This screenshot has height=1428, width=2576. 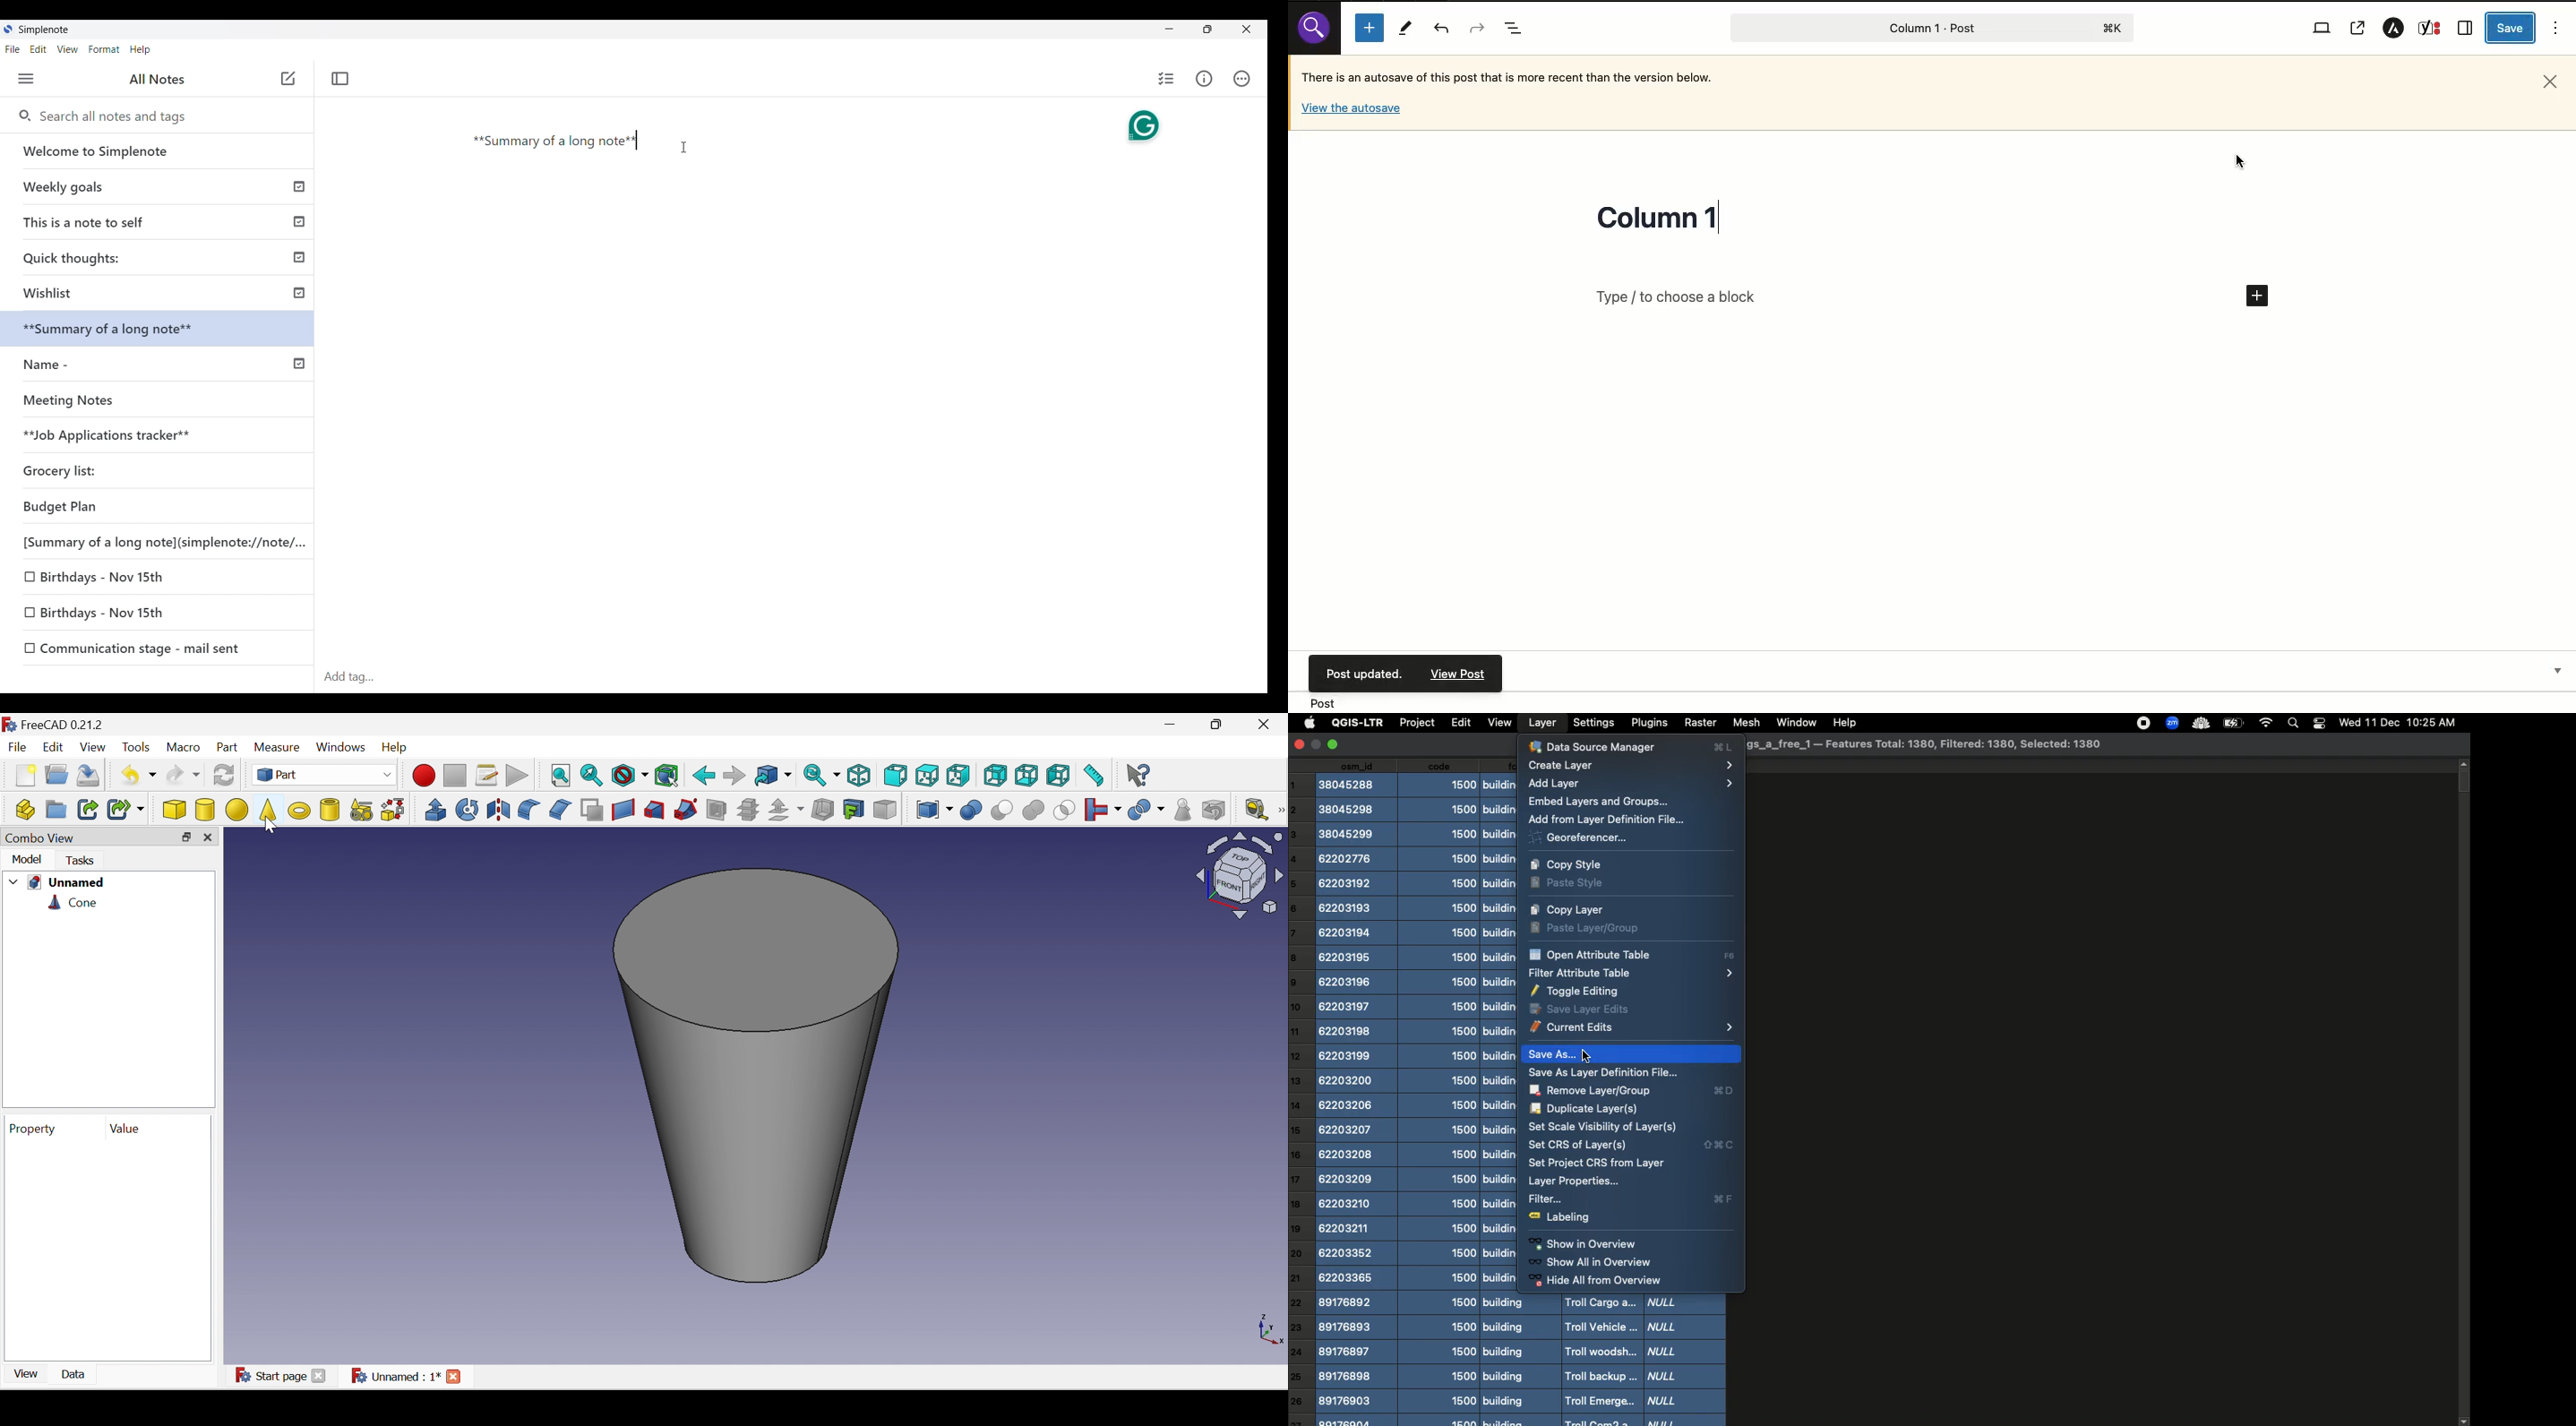 What do you see at coordinates (209, 838) in the screenshot?
I see `Close` at bounding box center [209, 838].